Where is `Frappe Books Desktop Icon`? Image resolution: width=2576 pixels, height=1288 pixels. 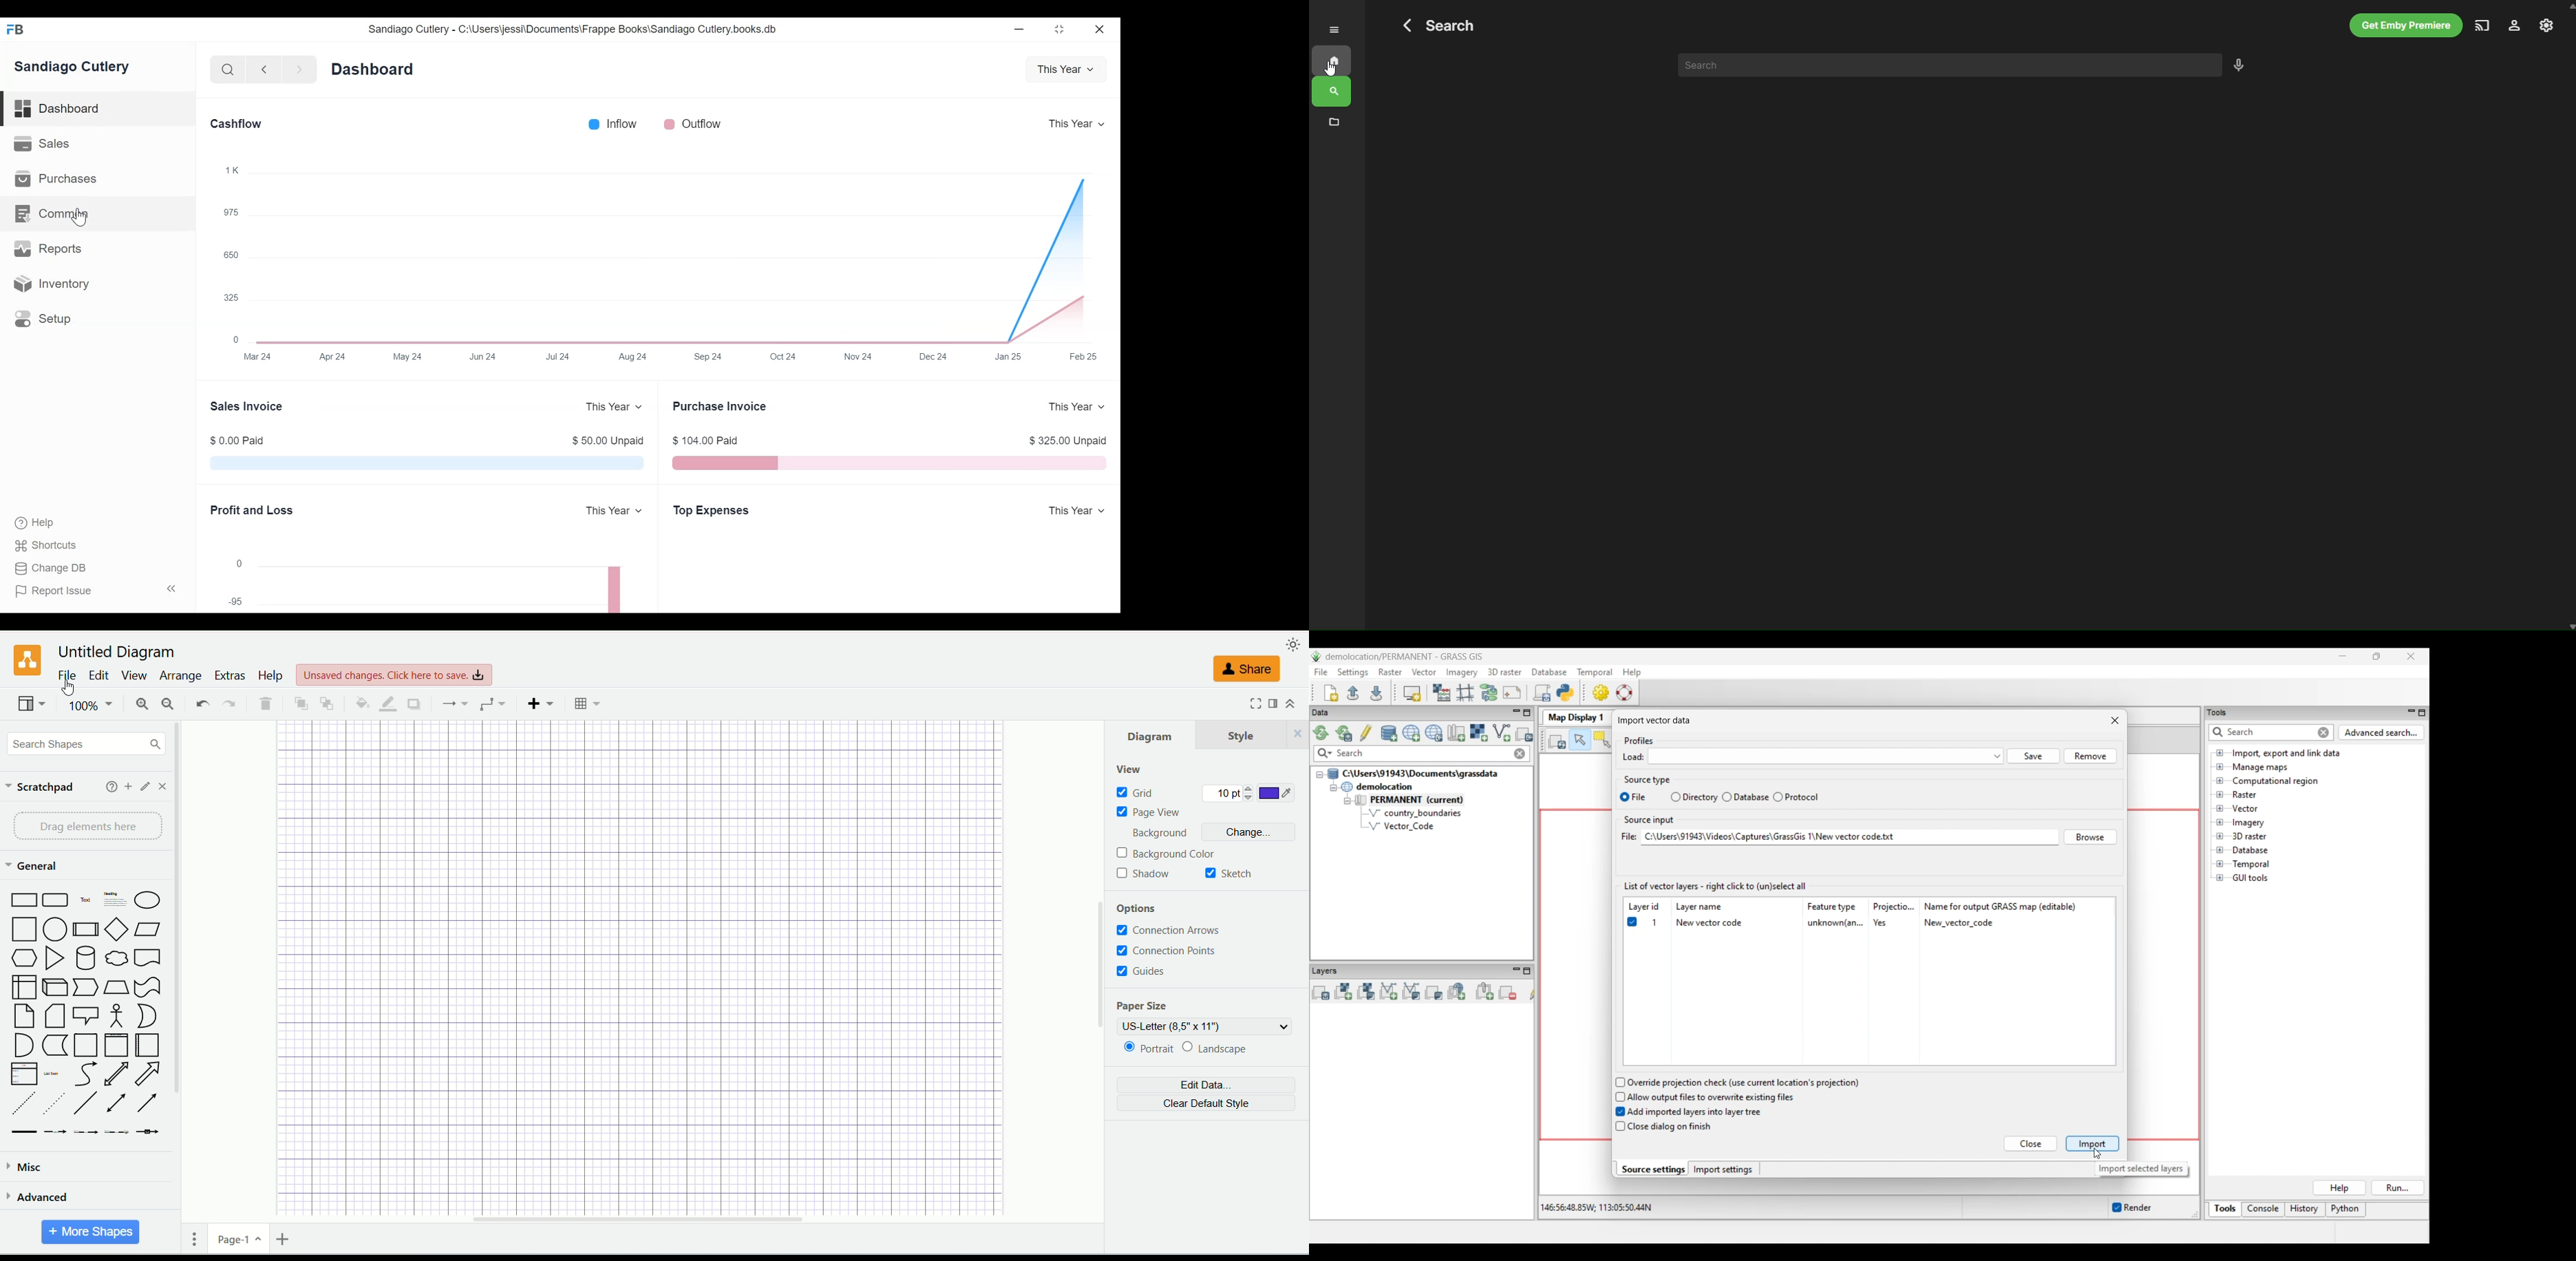
Frappe Books Desktop Icon is located at coordinates (15, 30).